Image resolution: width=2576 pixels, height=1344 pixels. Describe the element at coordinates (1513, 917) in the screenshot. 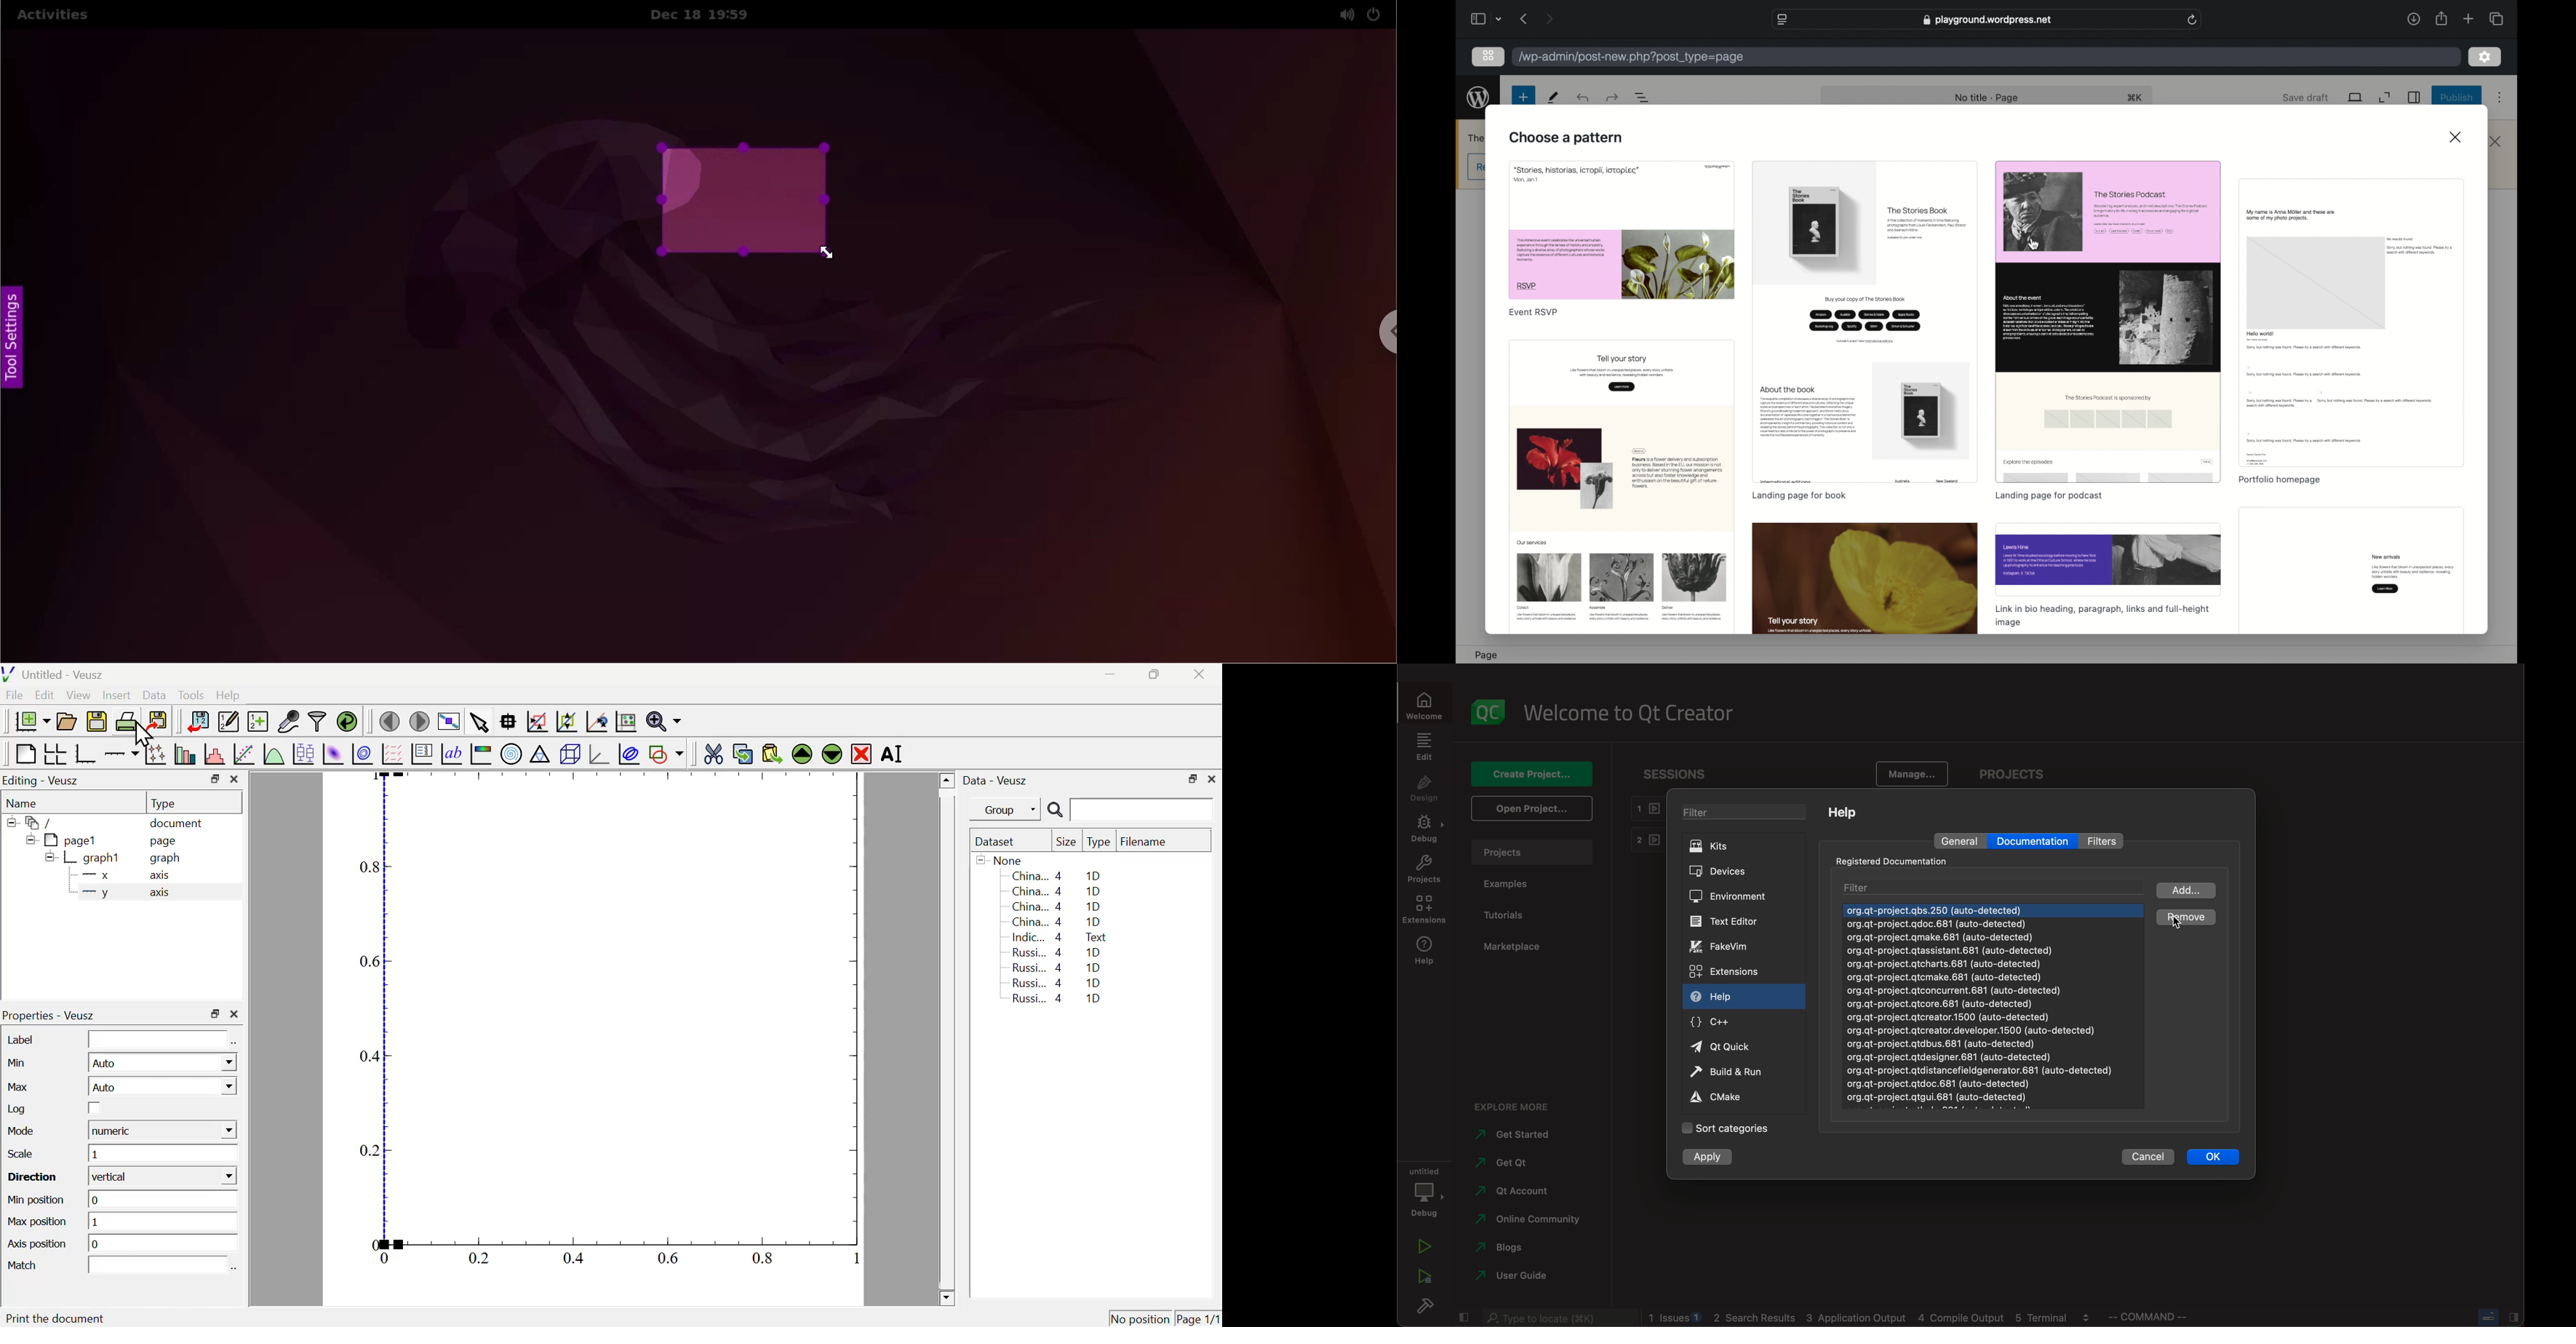

I see `tutorials` at that location.